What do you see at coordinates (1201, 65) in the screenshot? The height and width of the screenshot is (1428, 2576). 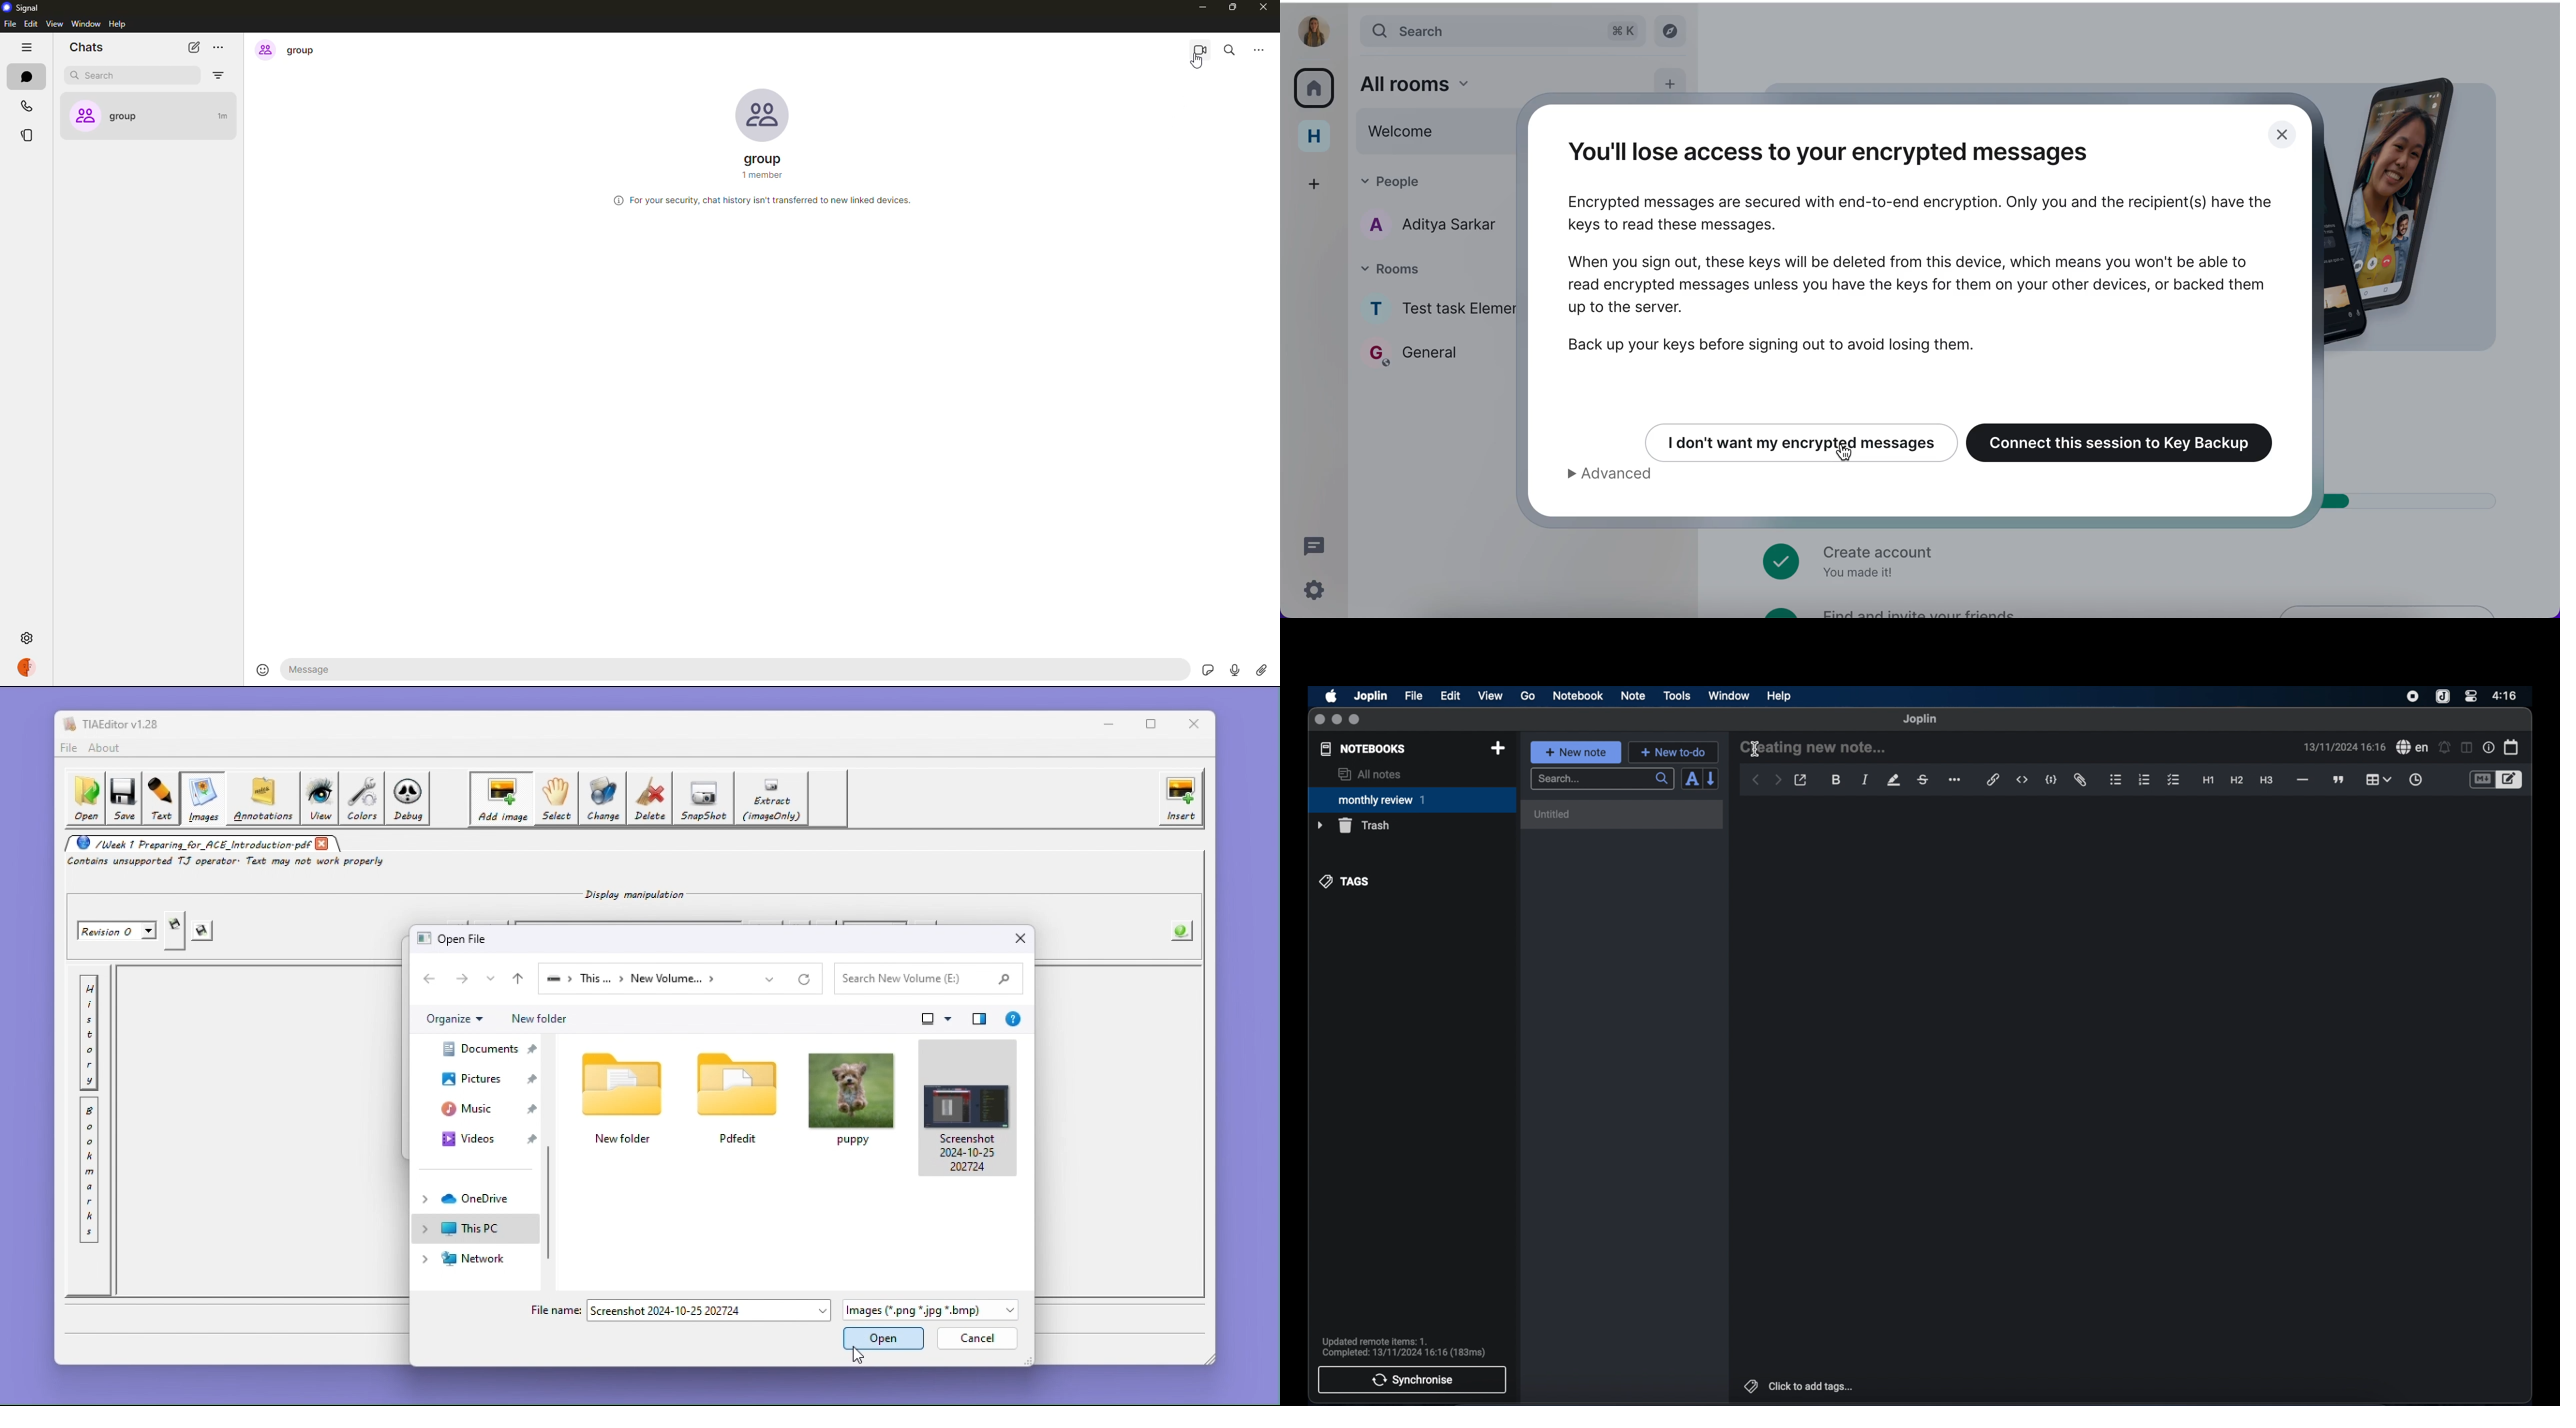 I see `cursor` at bounding box center [1201, 65].